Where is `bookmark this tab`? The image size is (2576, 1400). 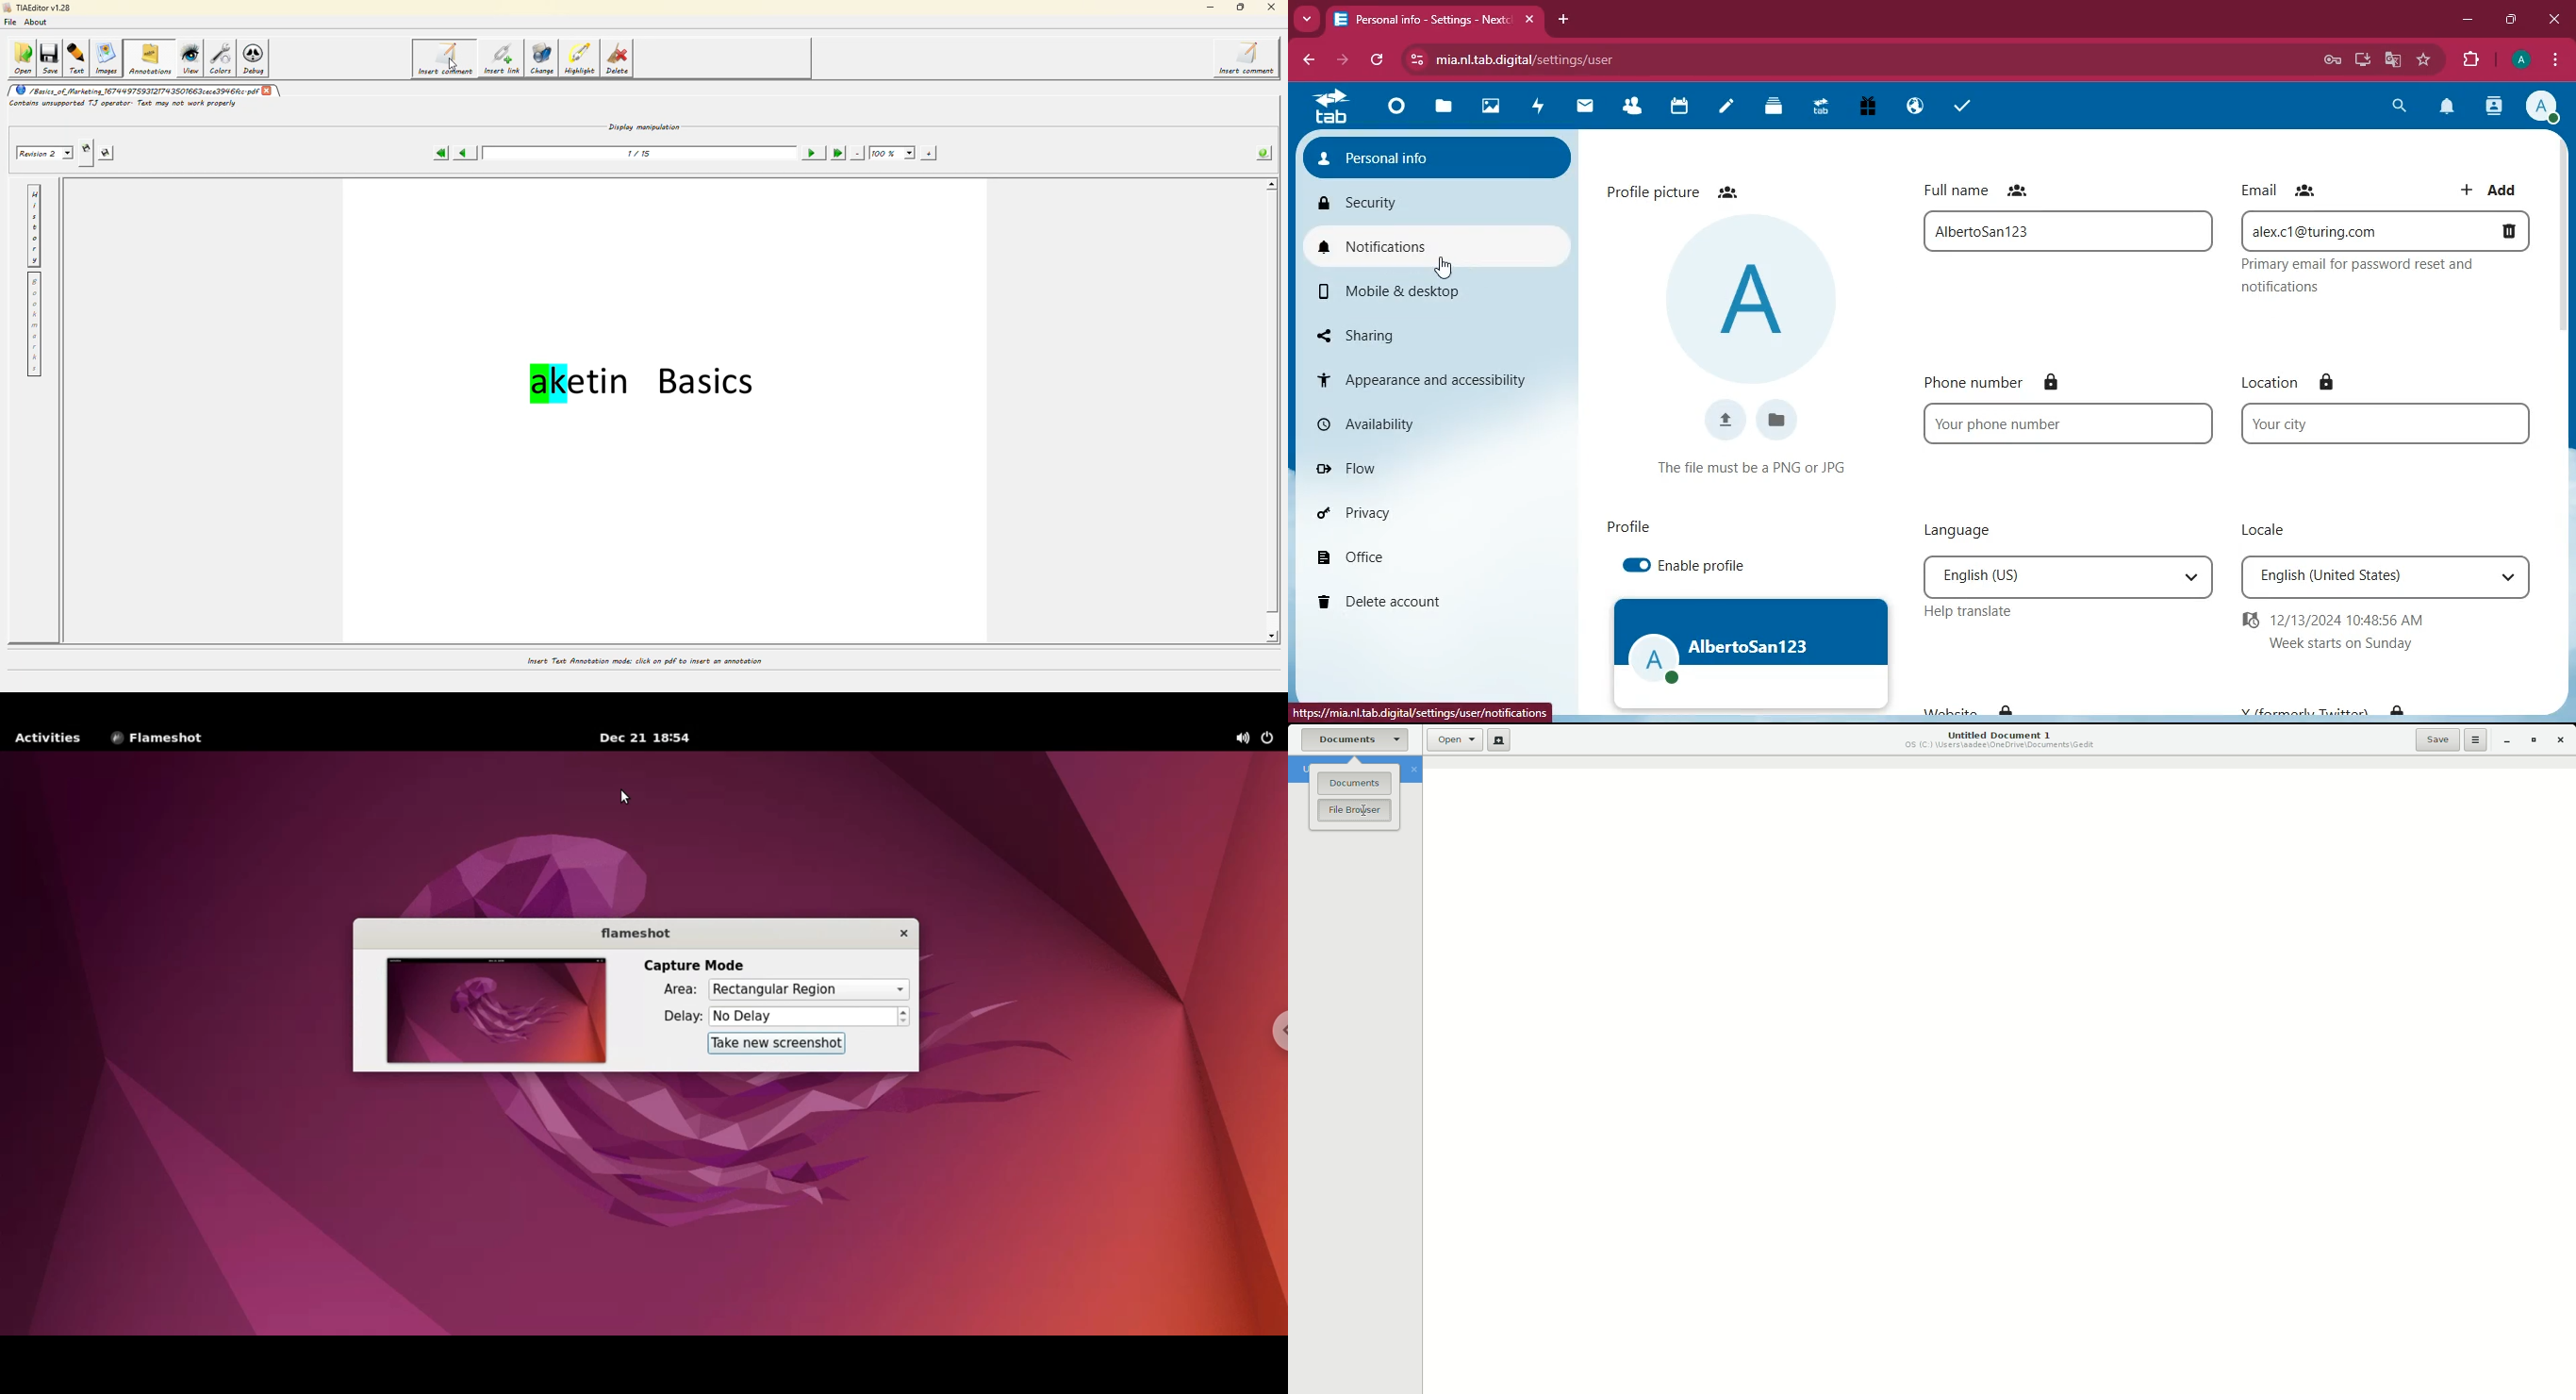
bookmark this tab is located at coordinates (2424, 58).